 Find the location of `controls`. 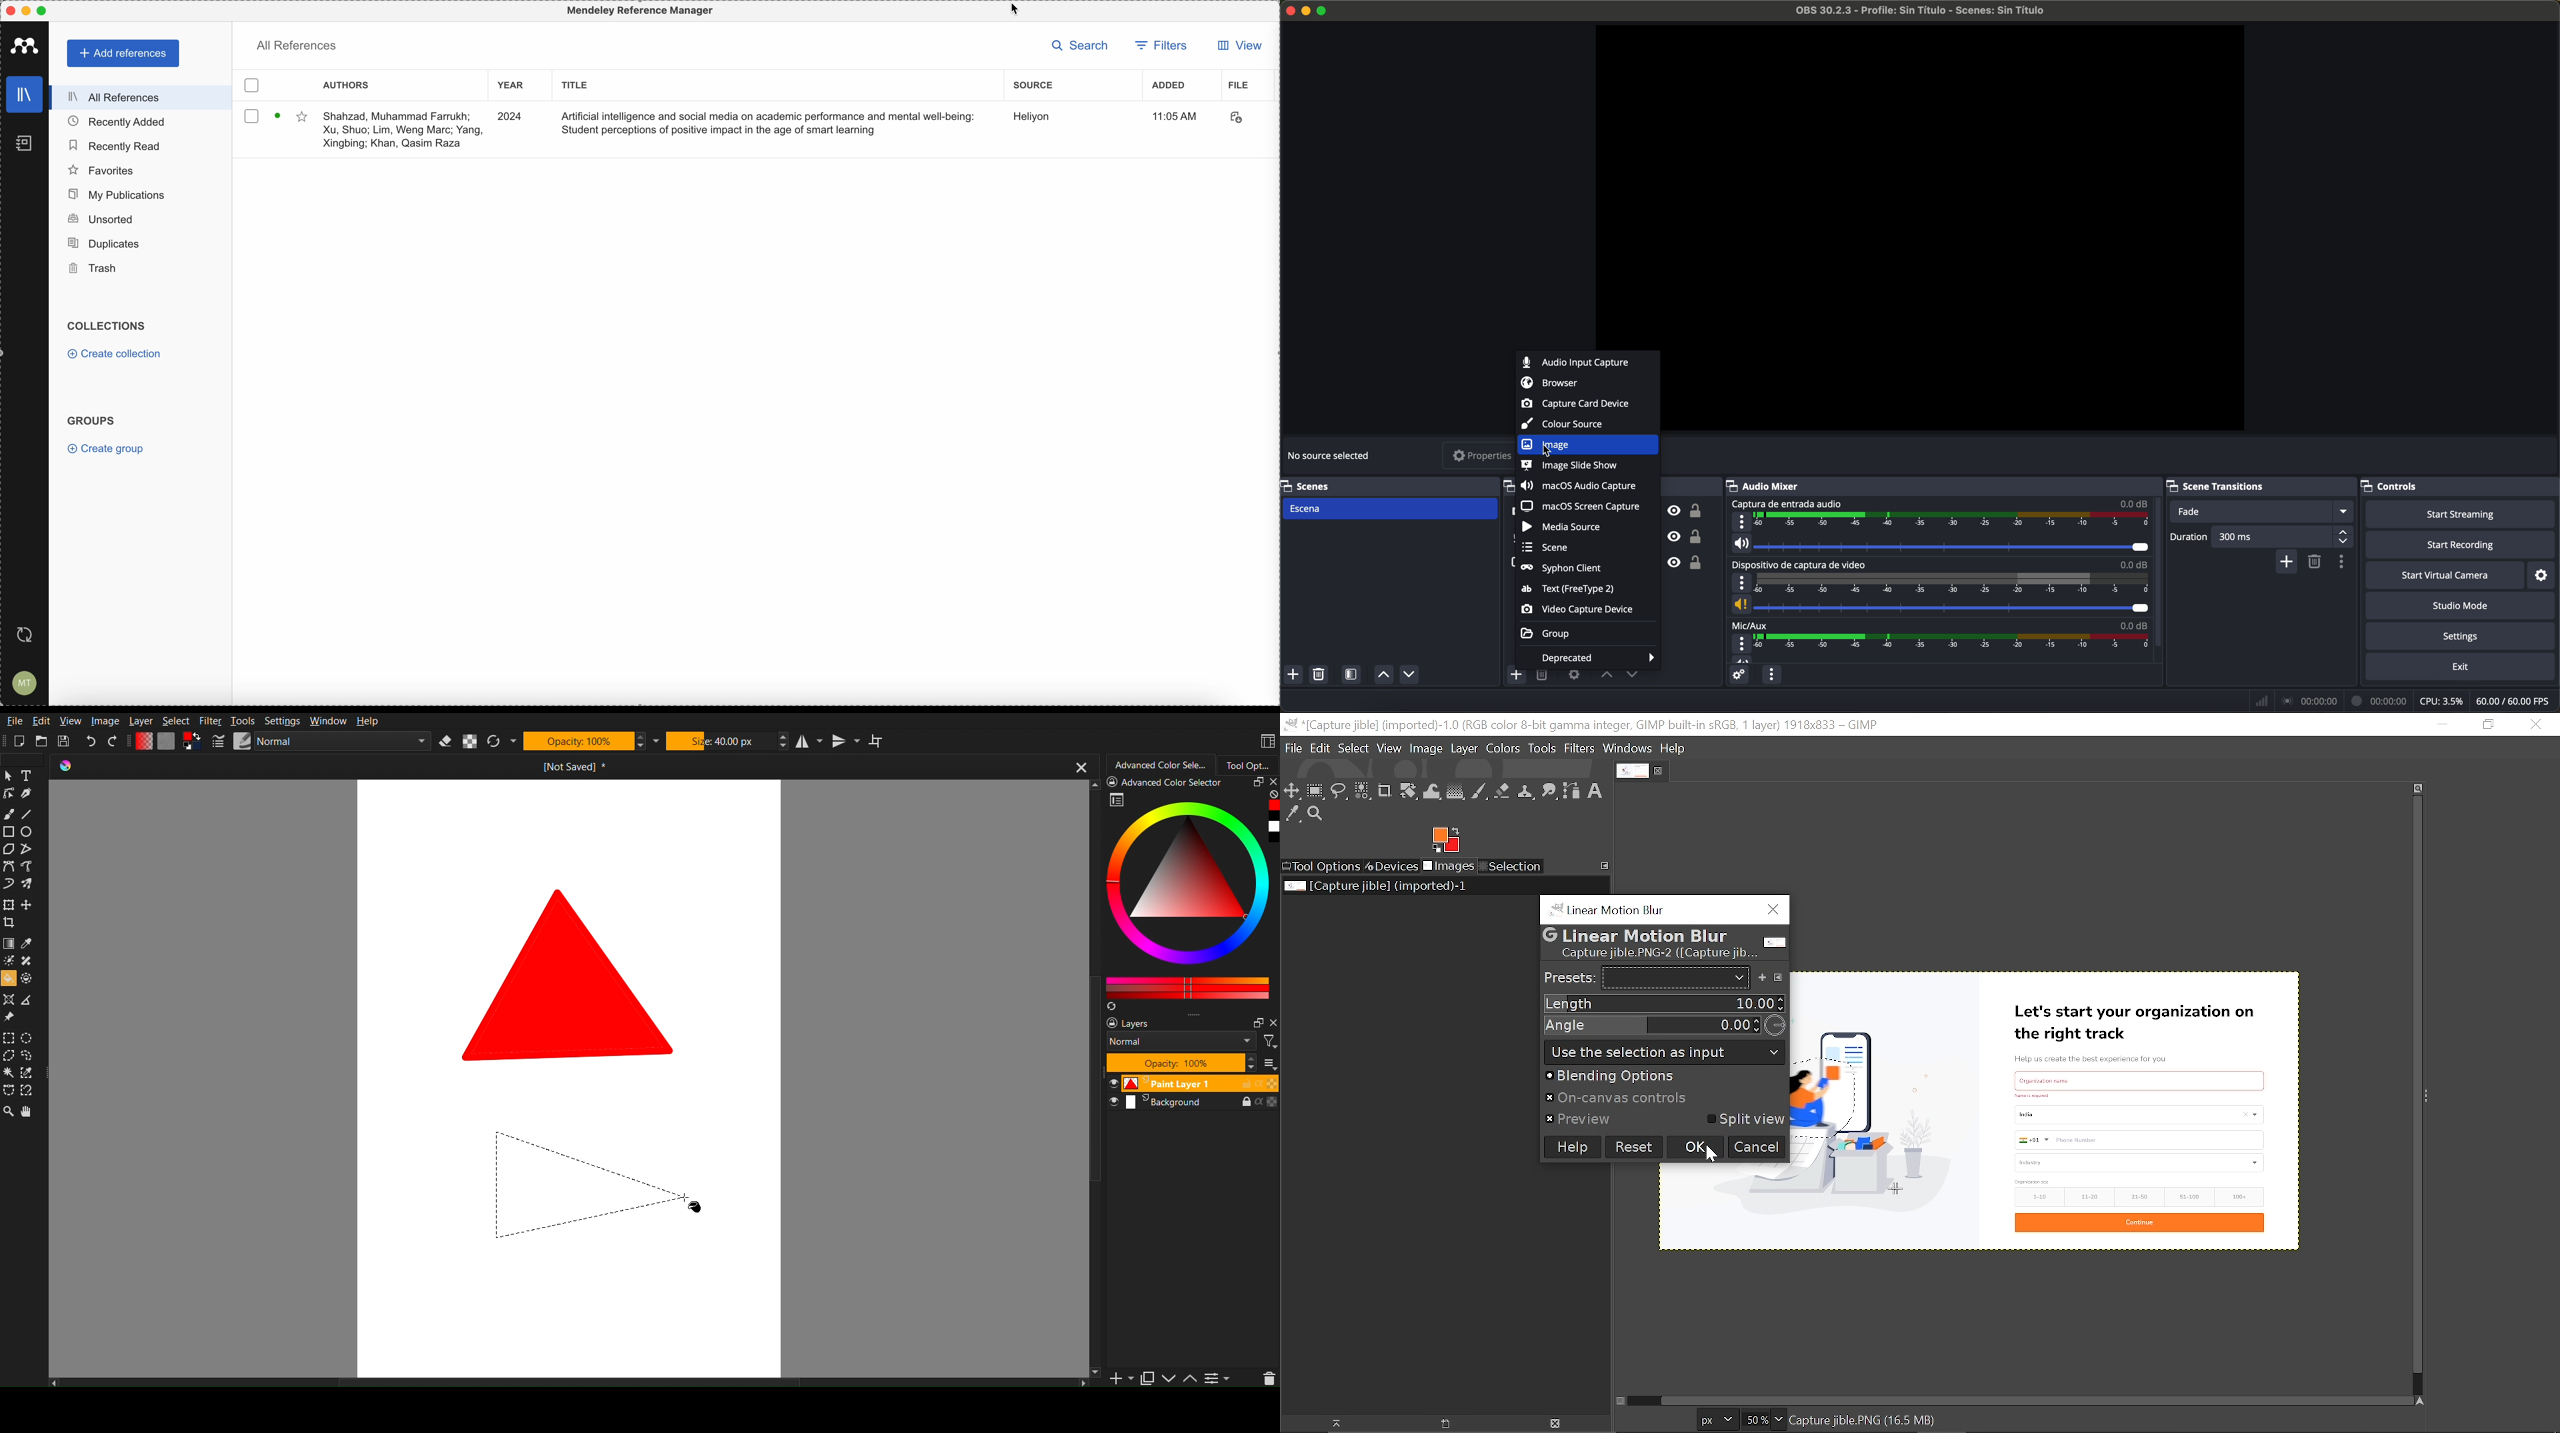

controls is located at coordinates (2398, 484).